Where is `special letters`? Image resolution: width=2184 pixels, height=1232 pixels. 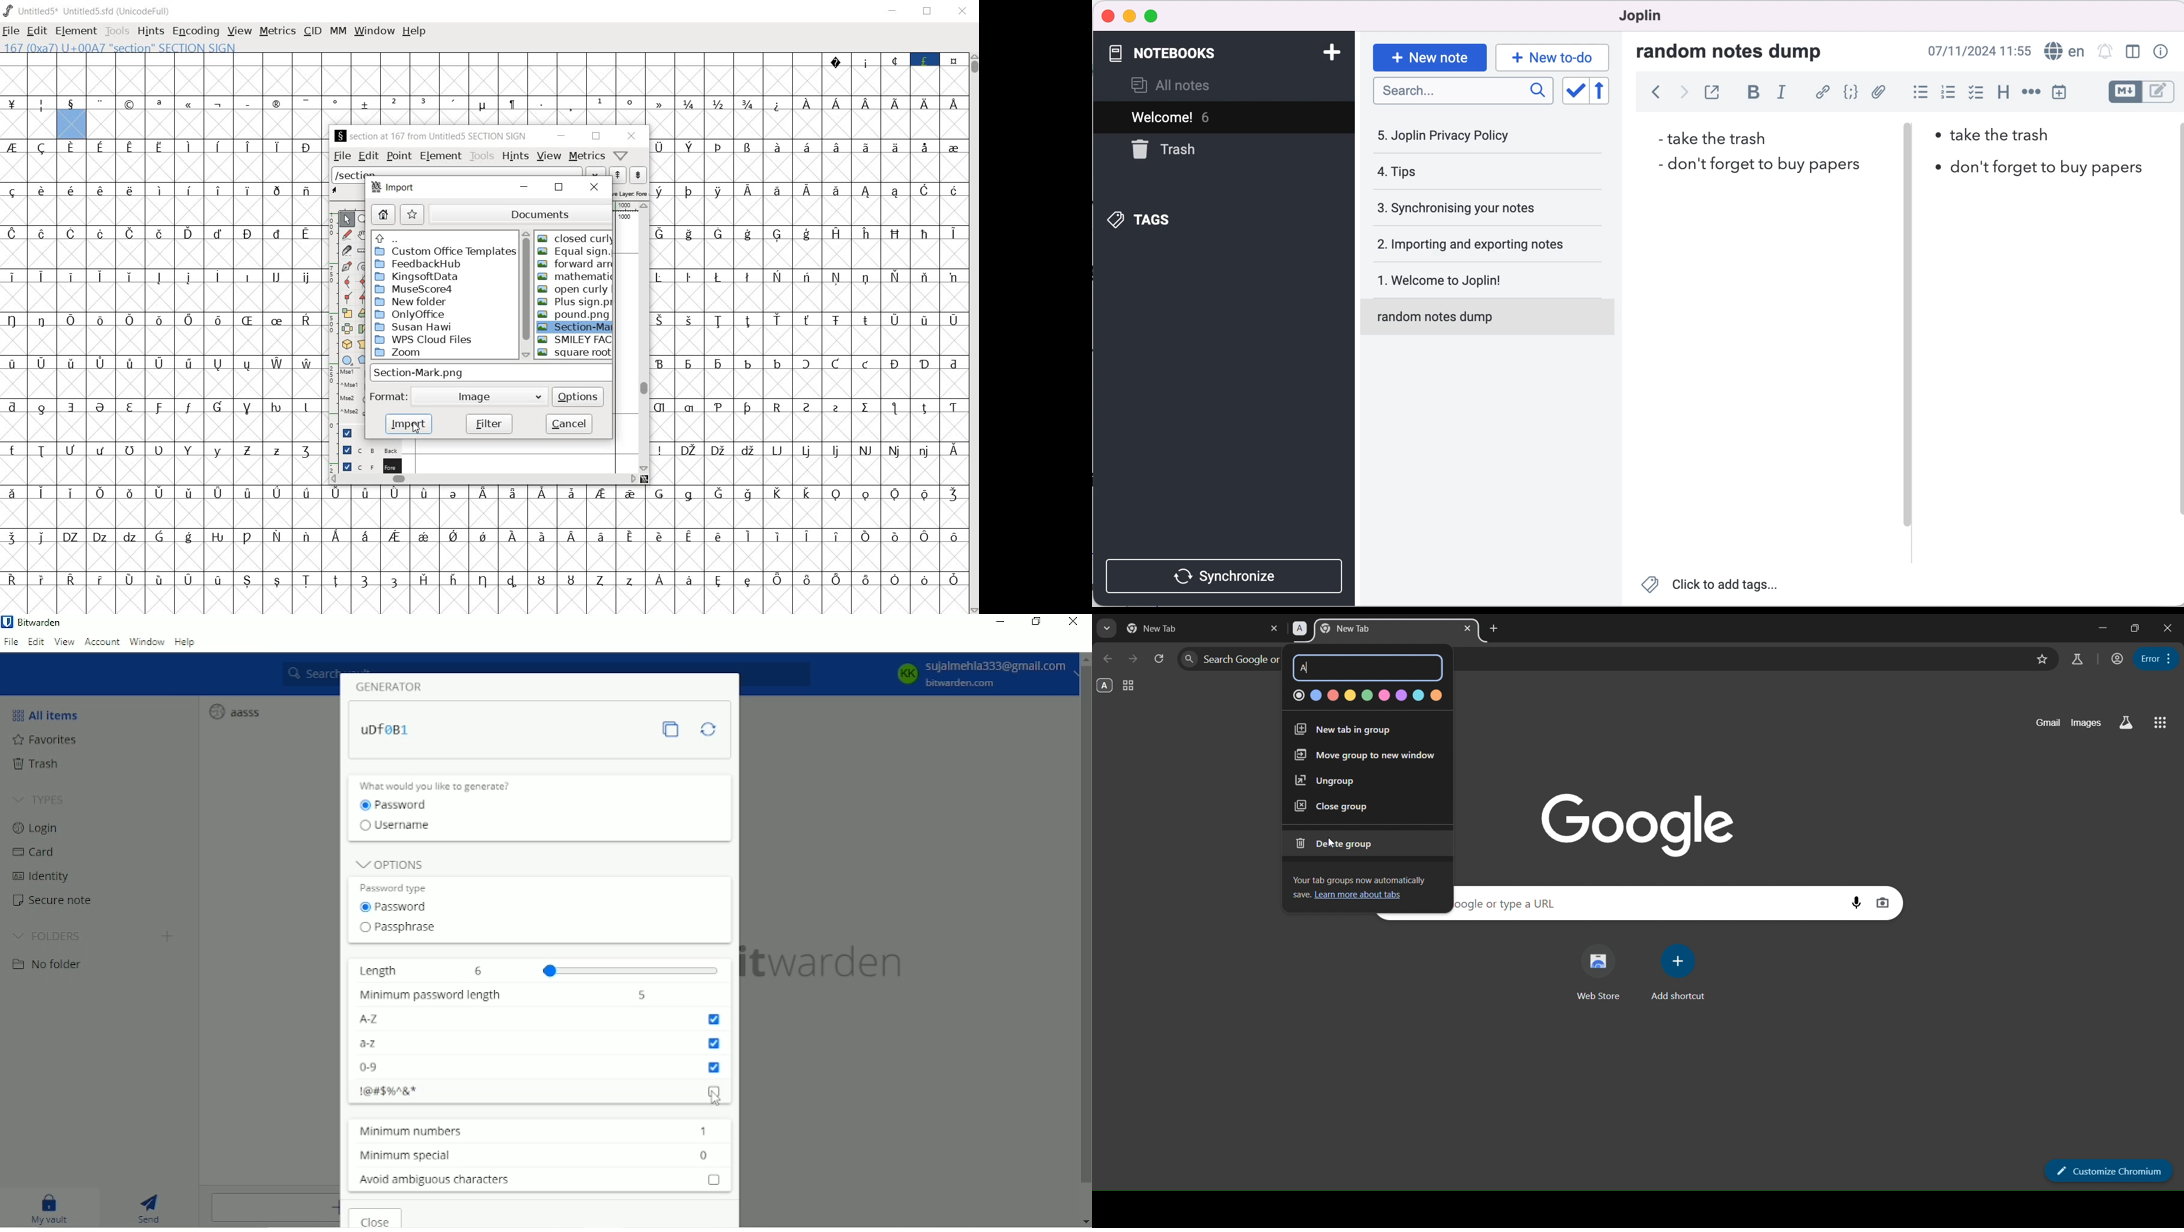 special letters is located at coordinates (809, 362).